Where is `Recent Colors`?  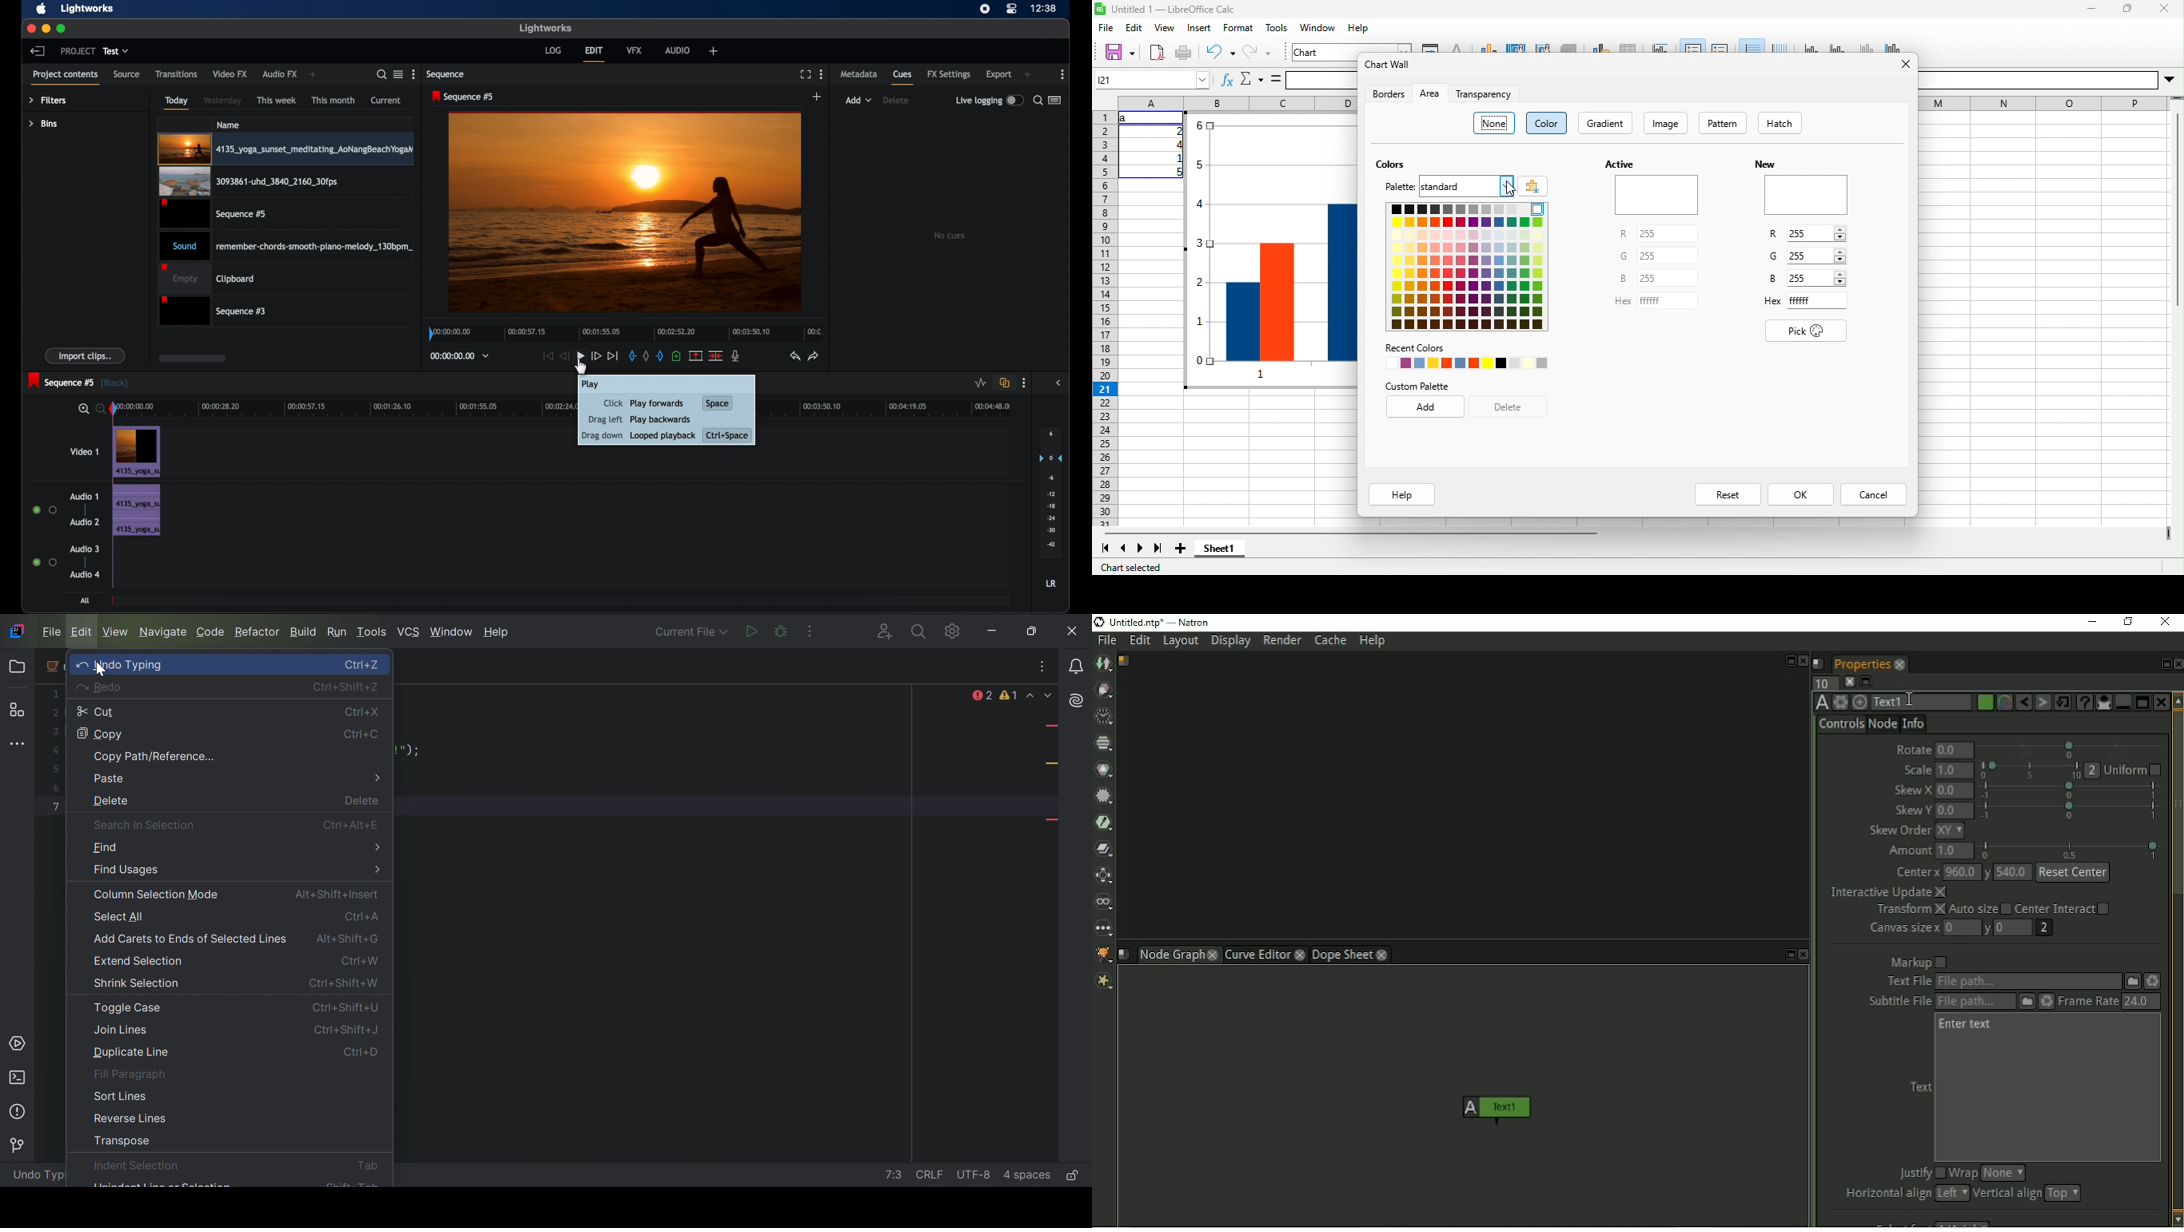 Recent Colors is located at coordinates (1415, 349).